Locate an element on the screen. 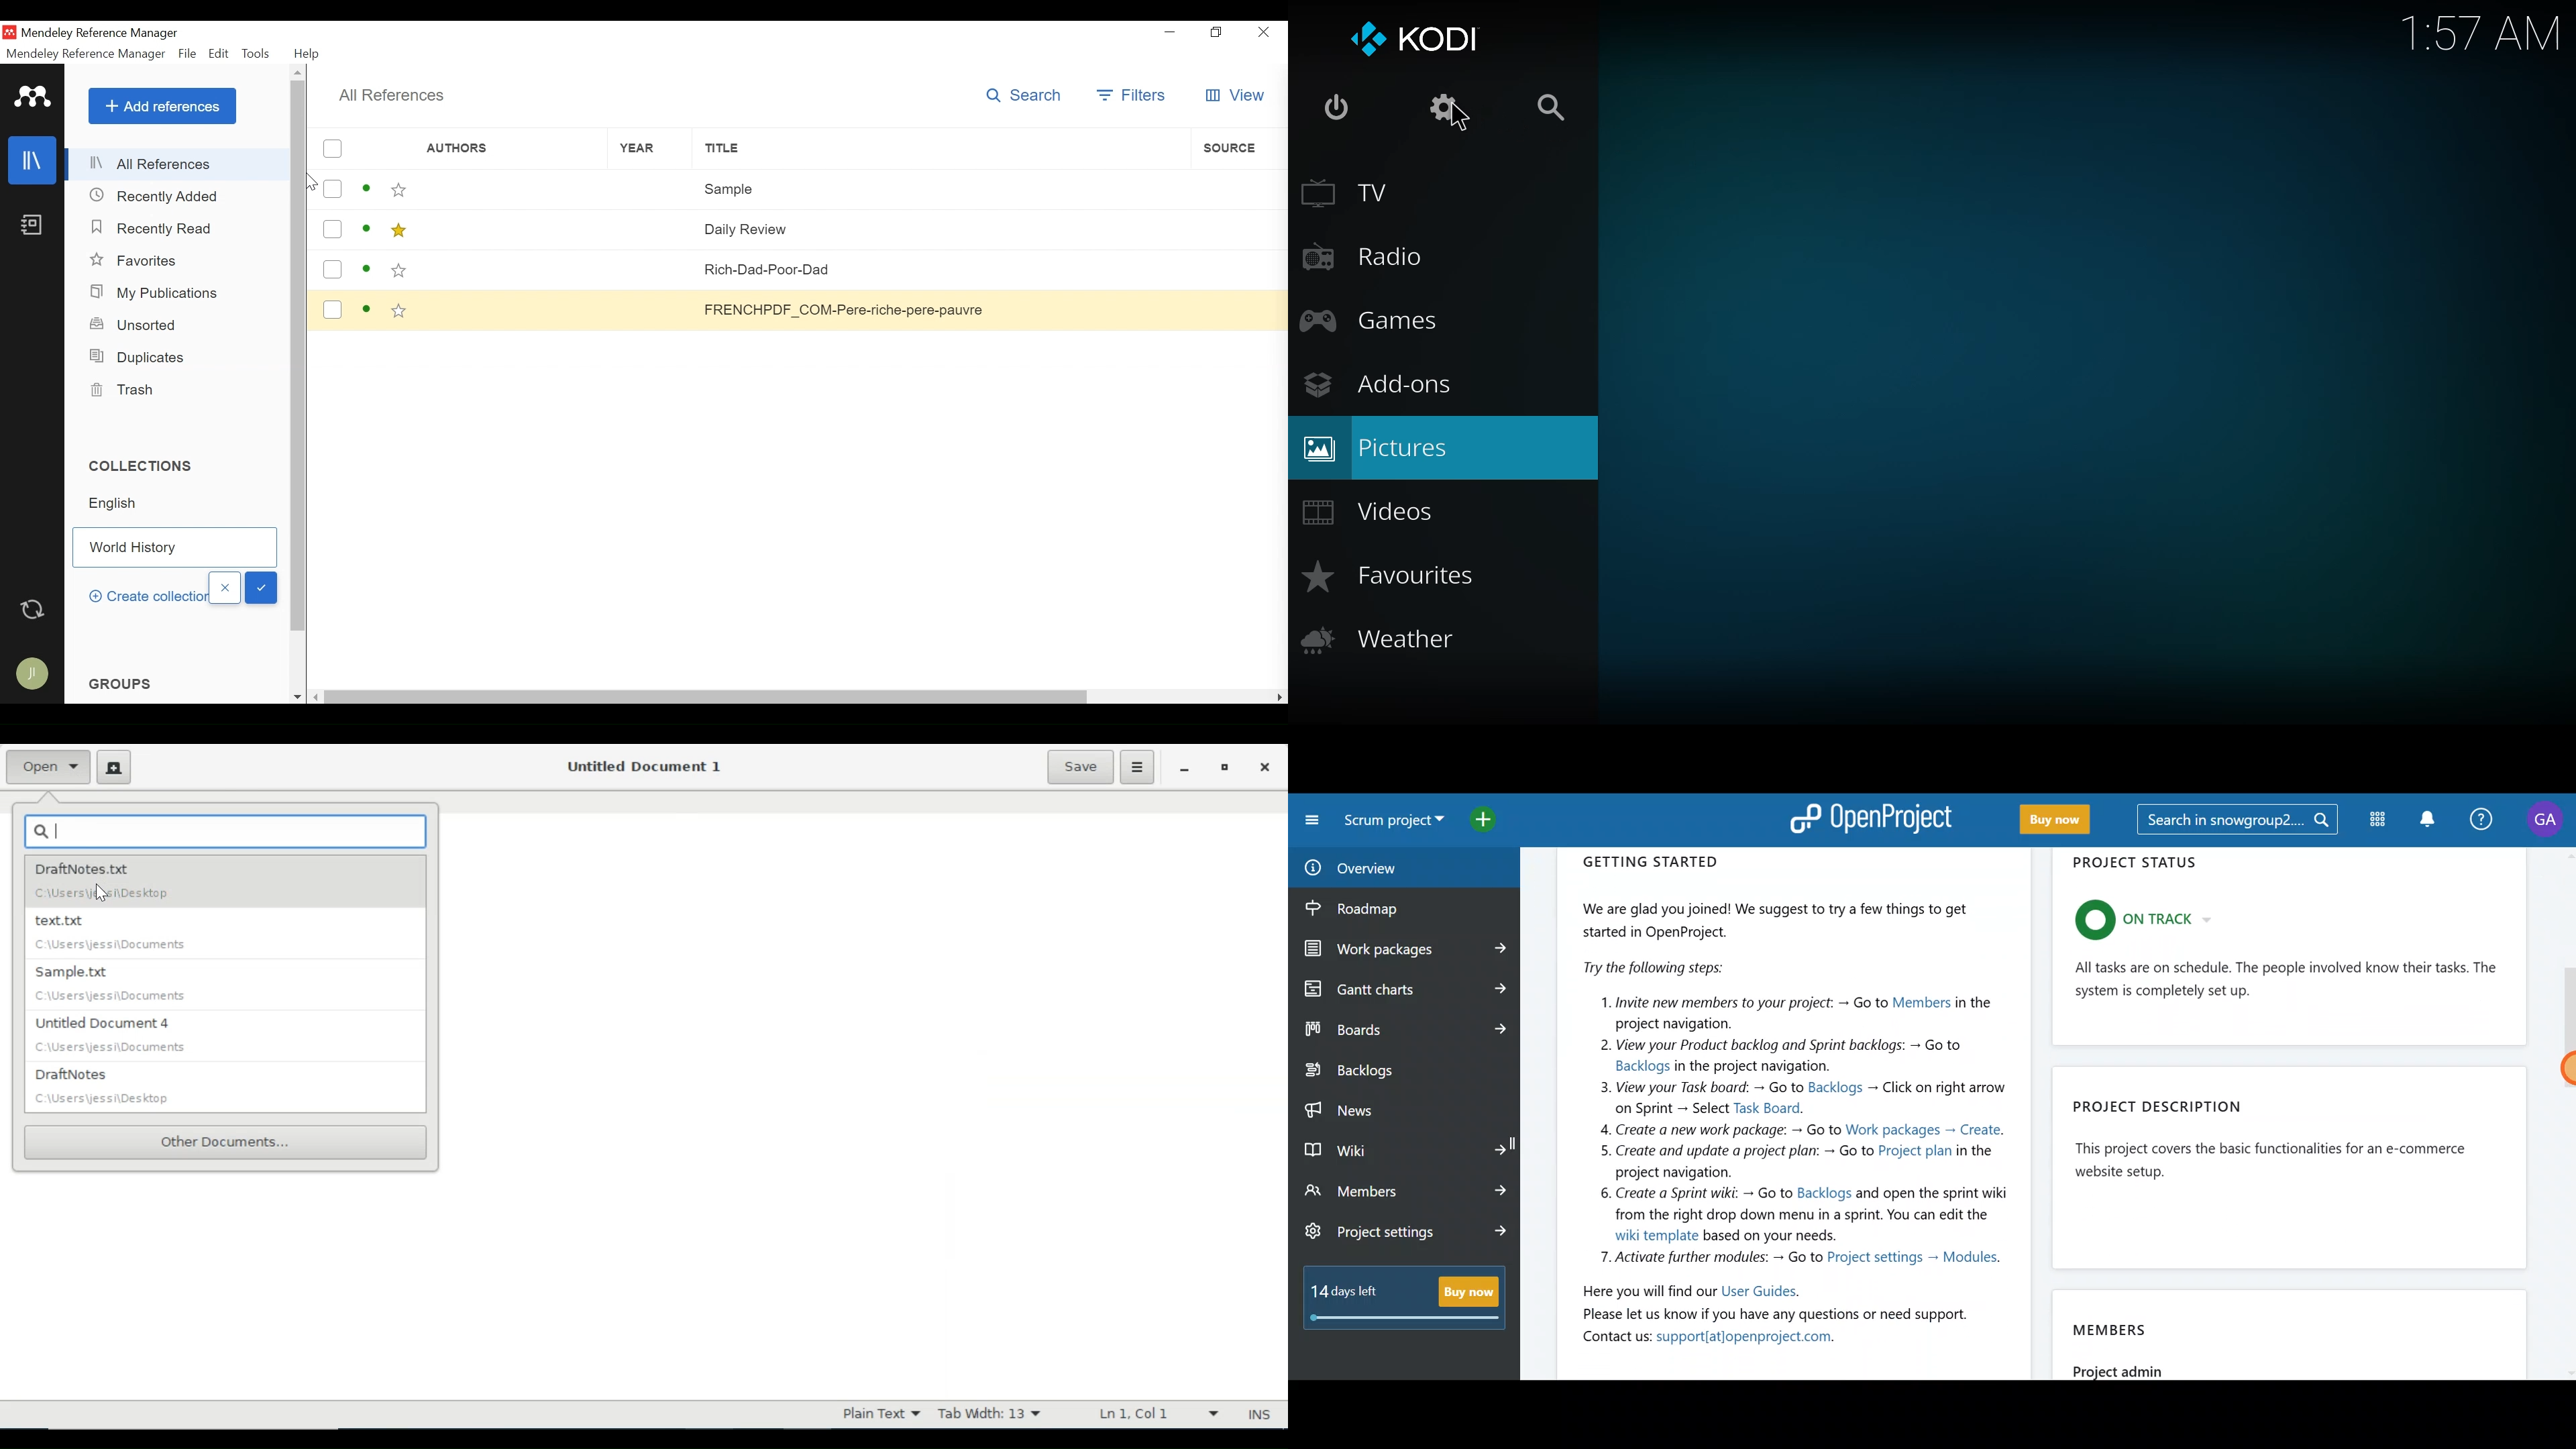 The height and width of the screenshot is (1456, 2576). Duplicates is located at coordinates (136, 357).